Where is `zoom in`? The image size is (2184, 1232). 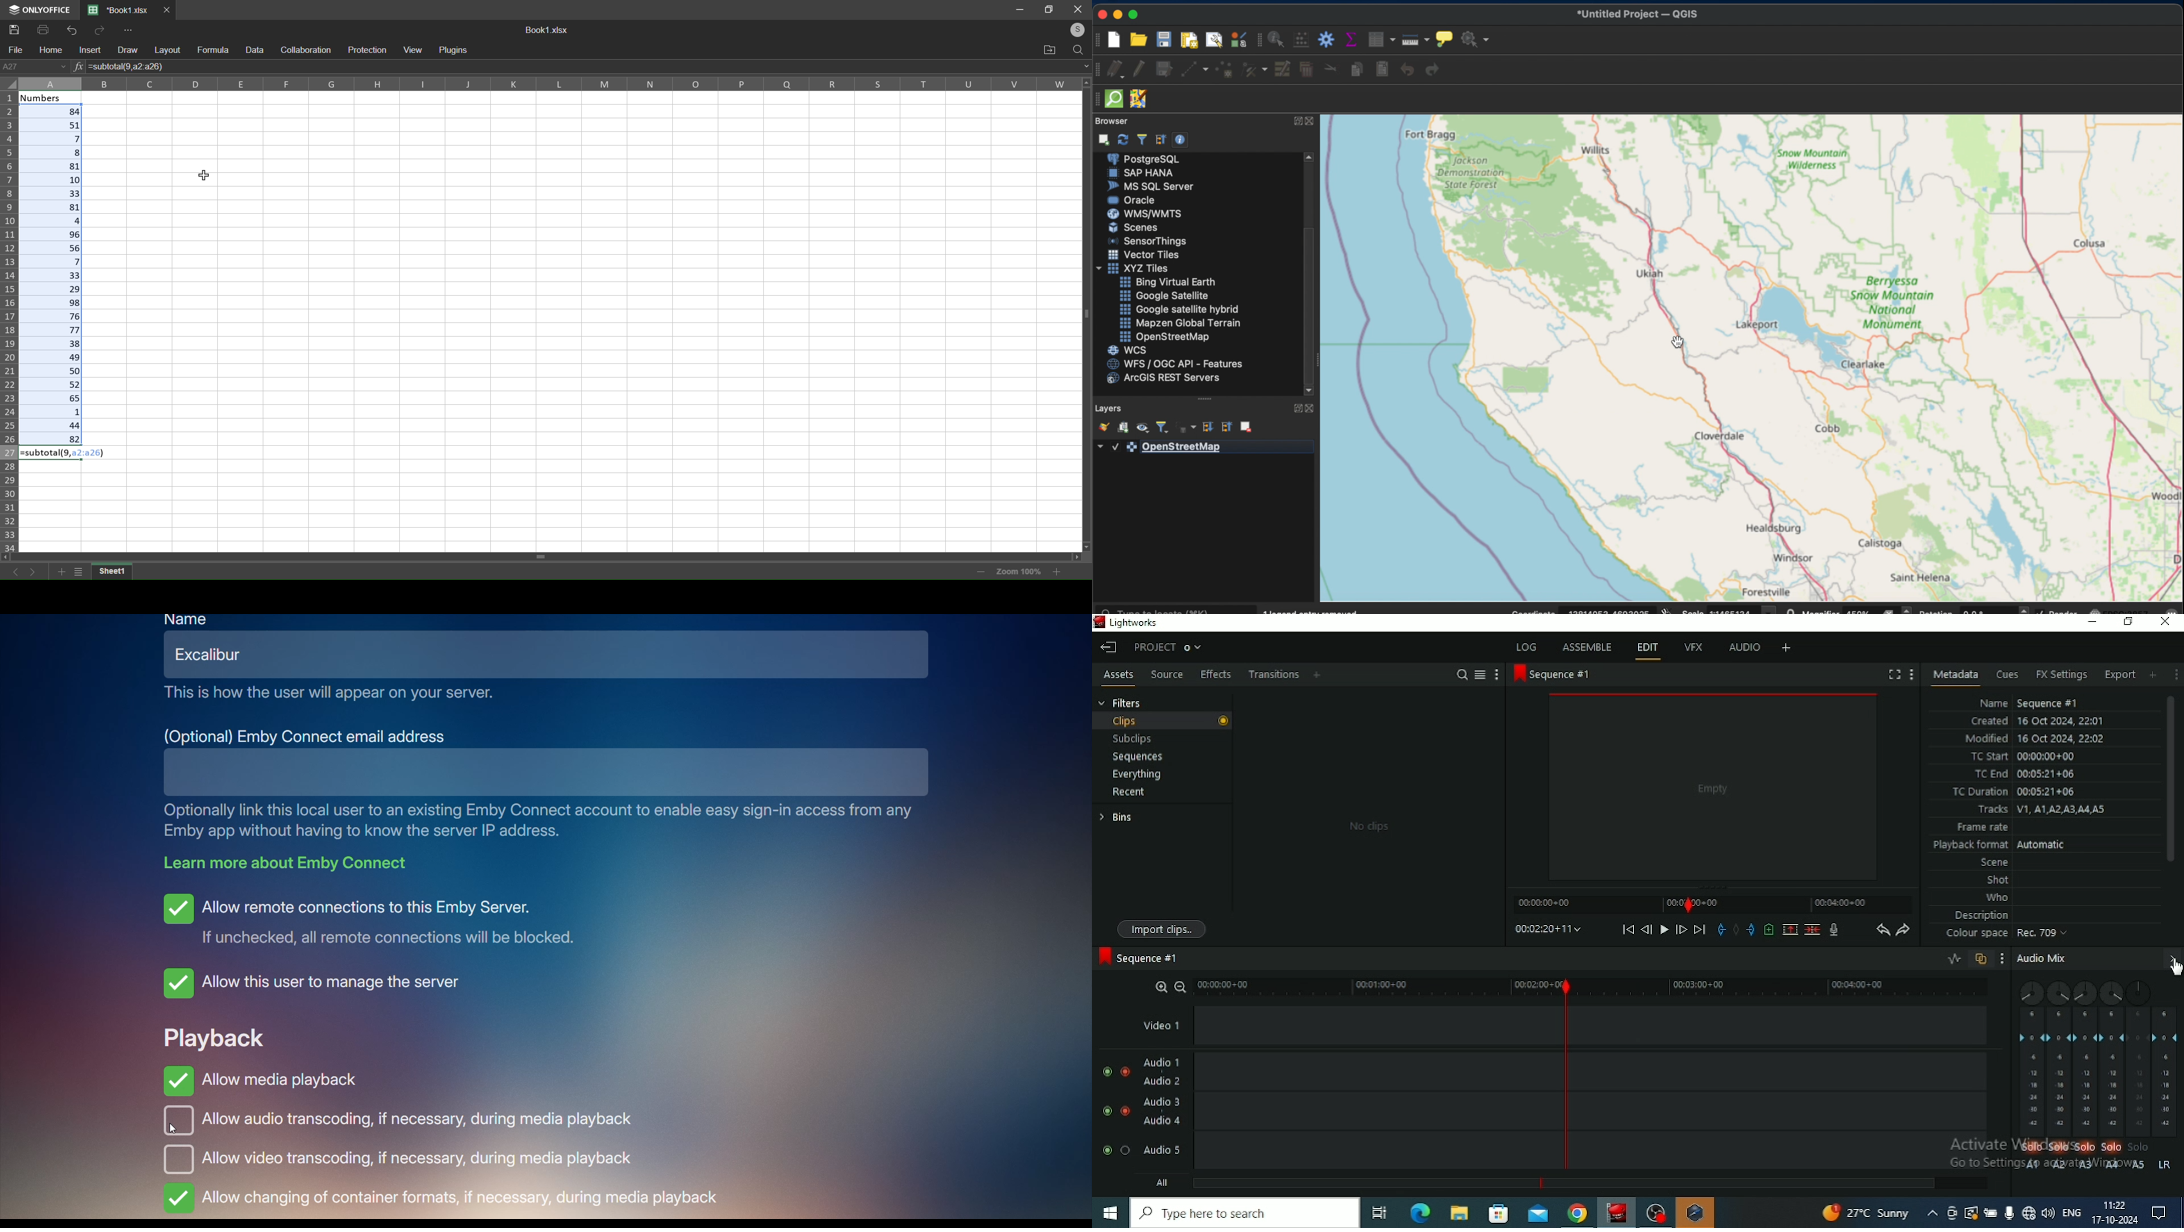 zoom in is located at coordinates (1055, 570).